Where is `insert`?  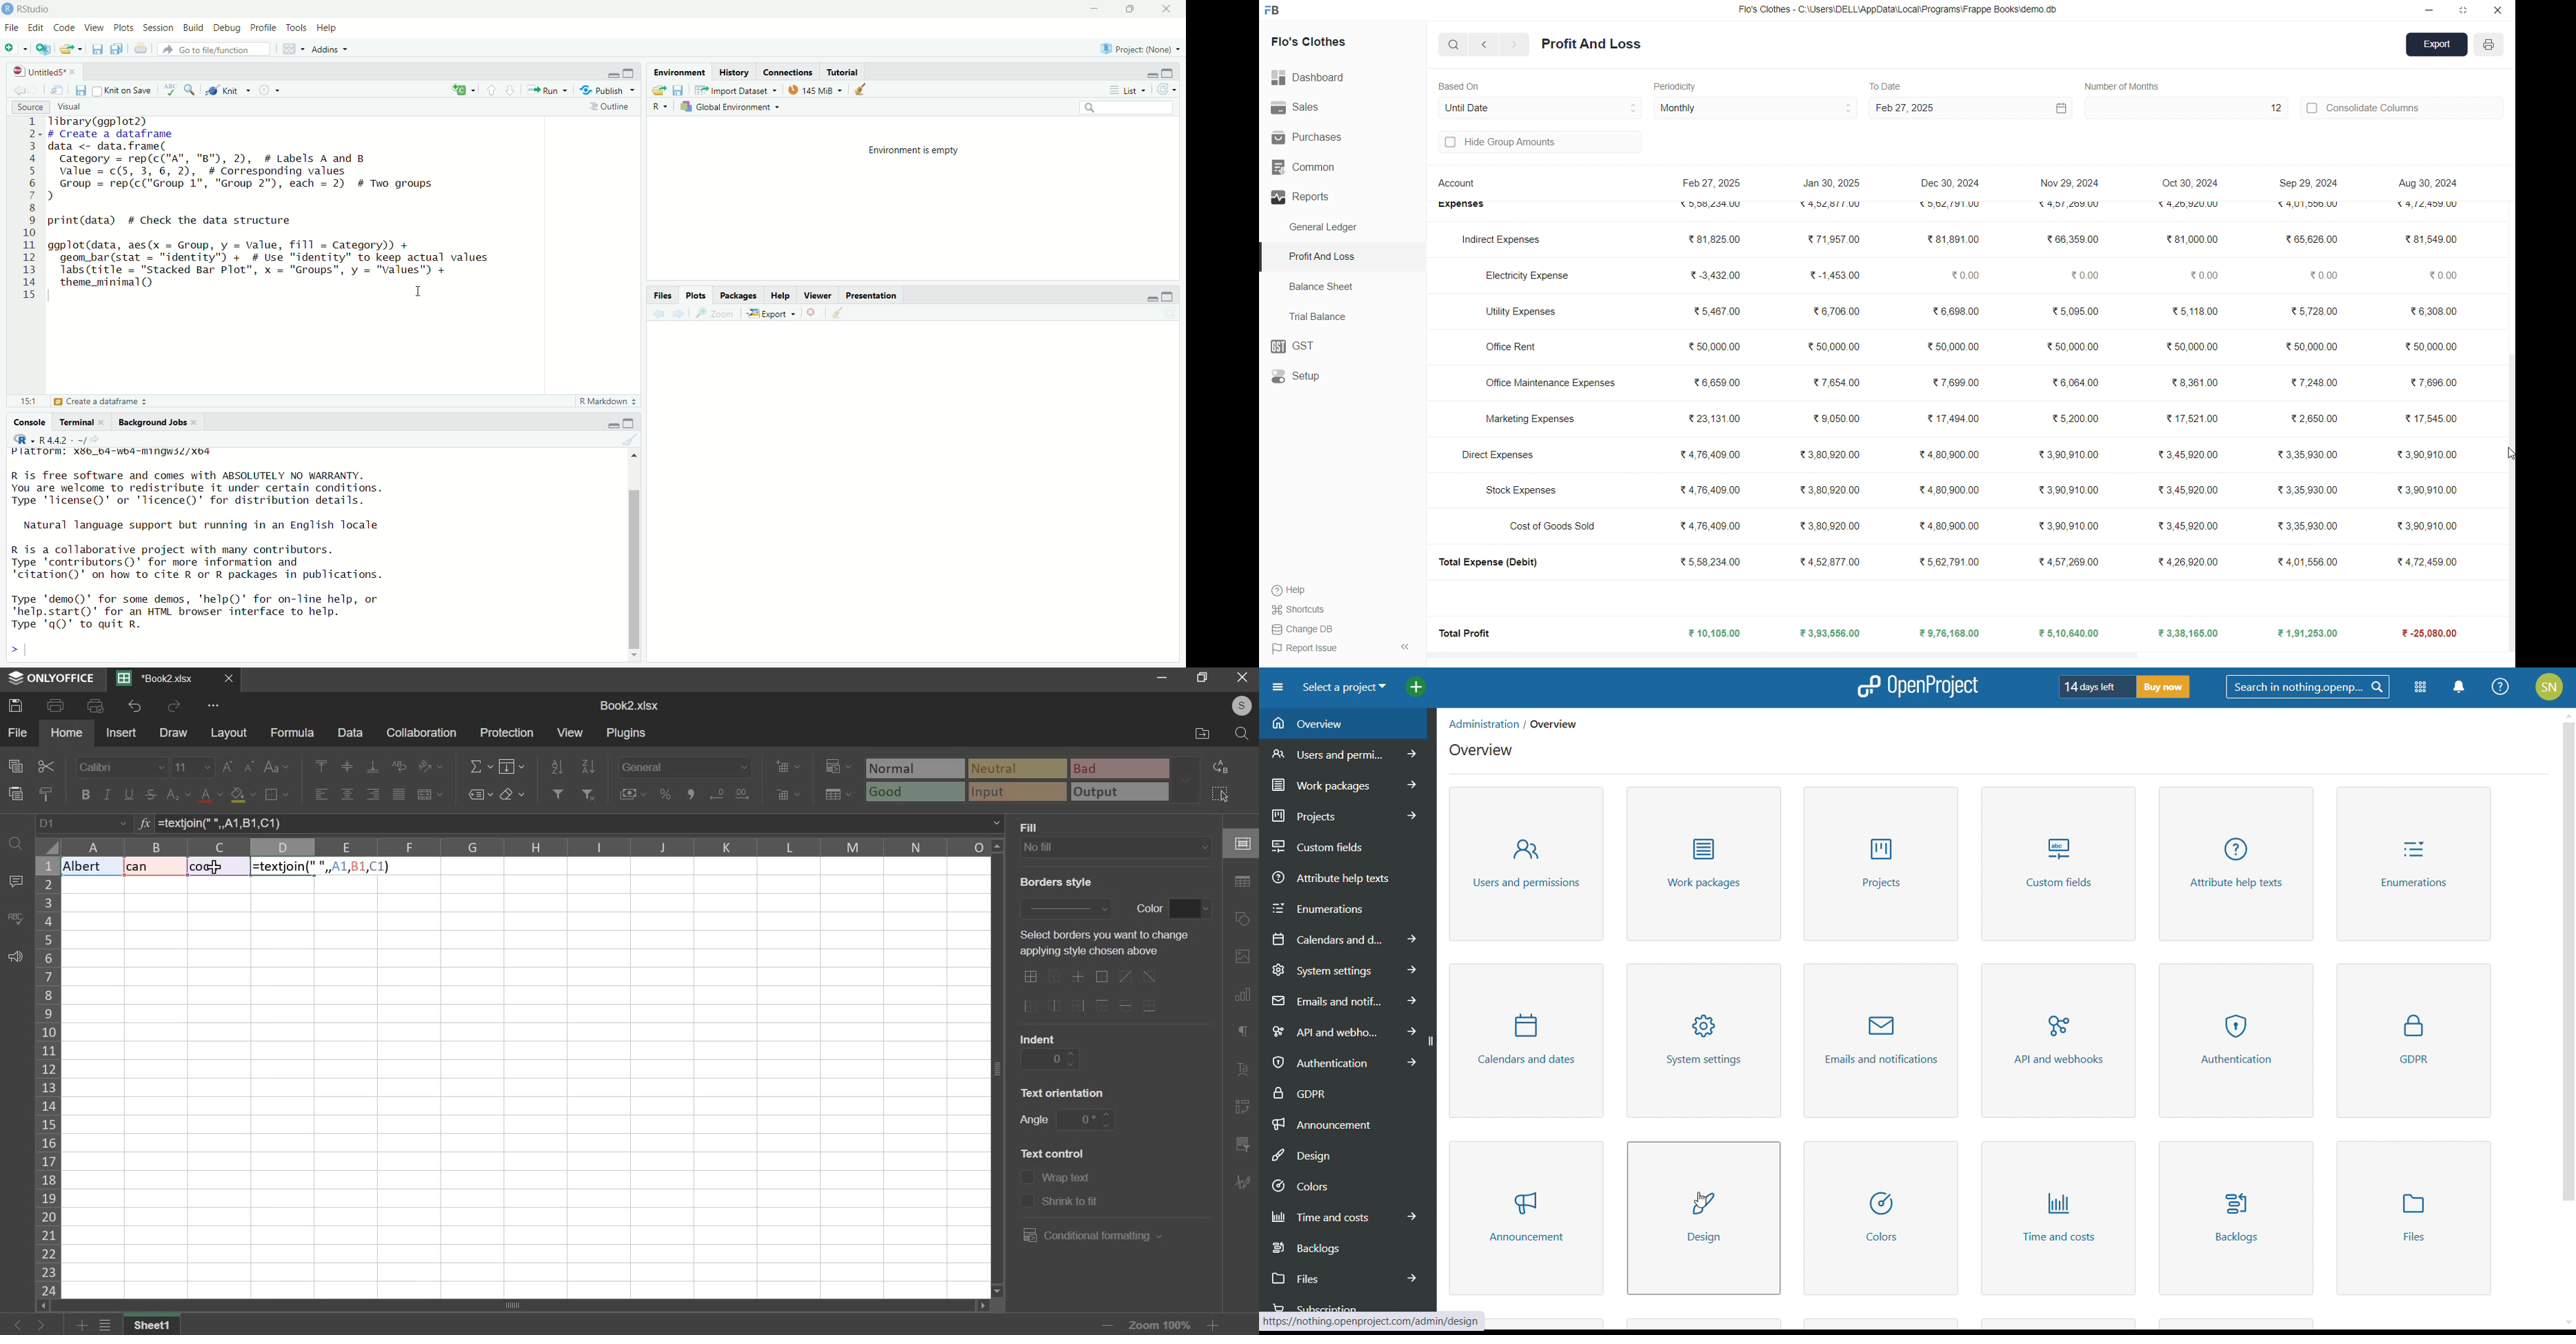 insert is located at coordinates (121, 732).